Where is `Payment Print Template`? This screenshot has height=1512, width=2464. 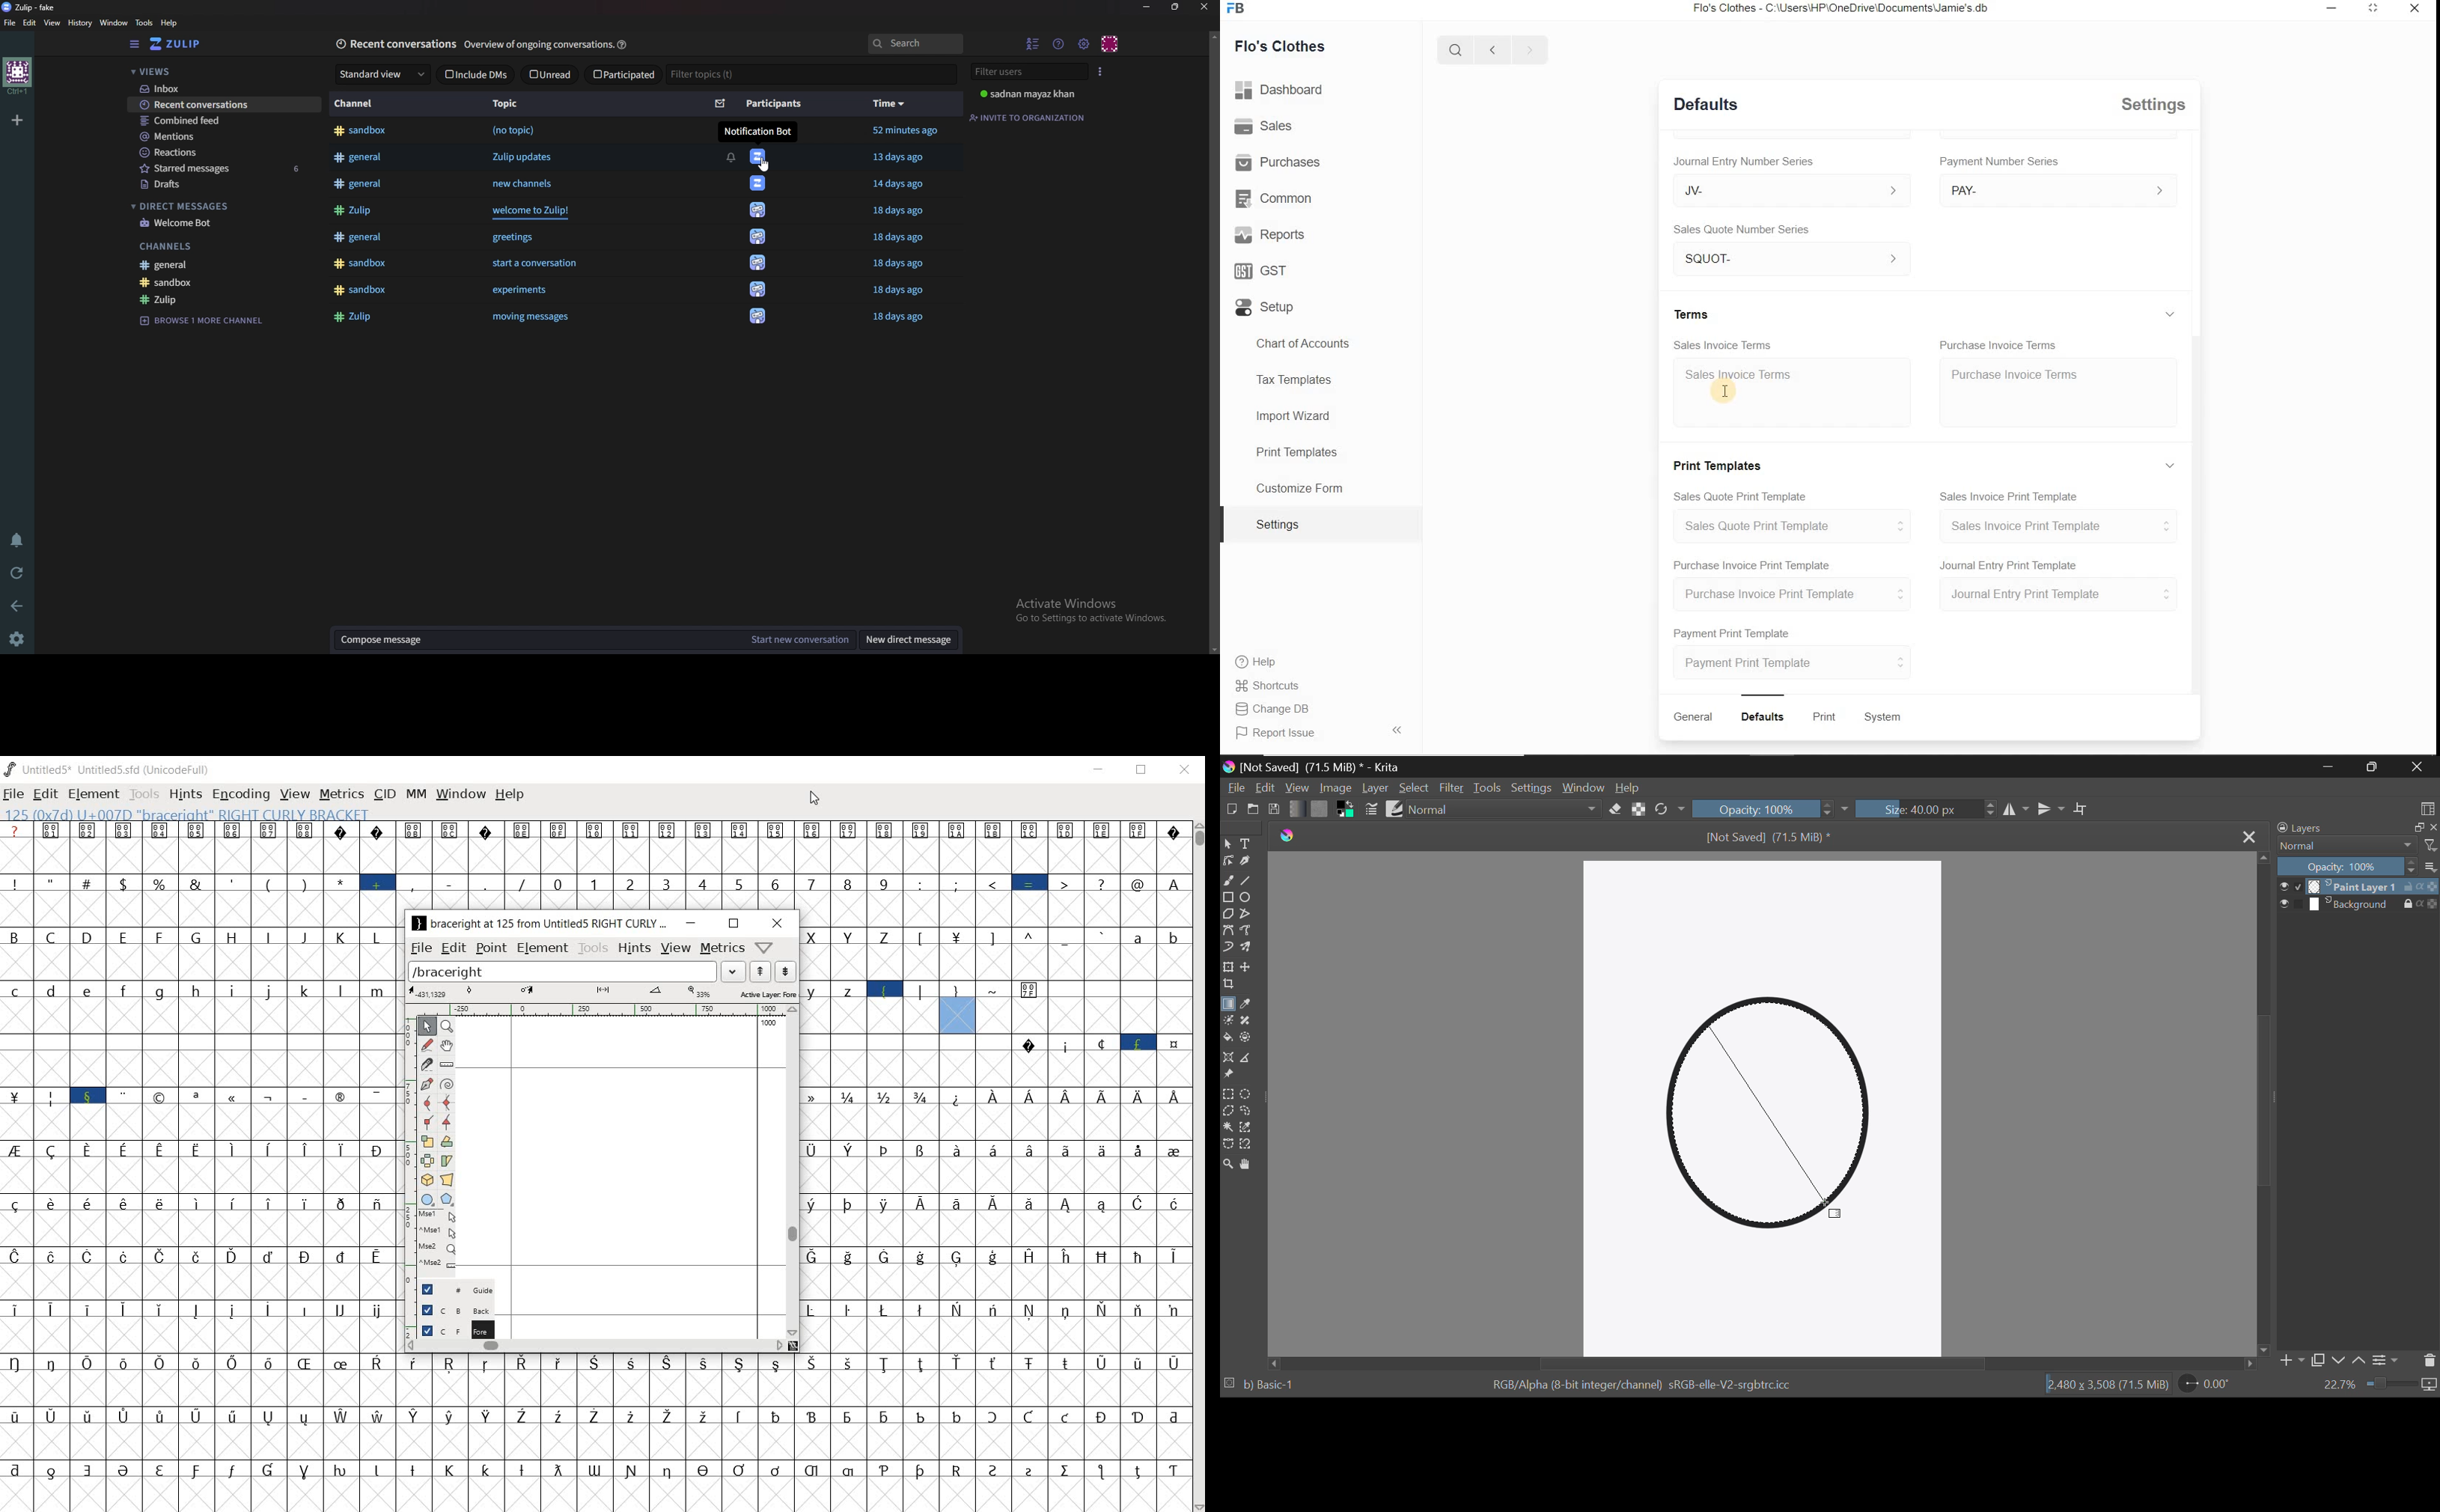
Payment Print Template is located at coordinates (1794, 662).